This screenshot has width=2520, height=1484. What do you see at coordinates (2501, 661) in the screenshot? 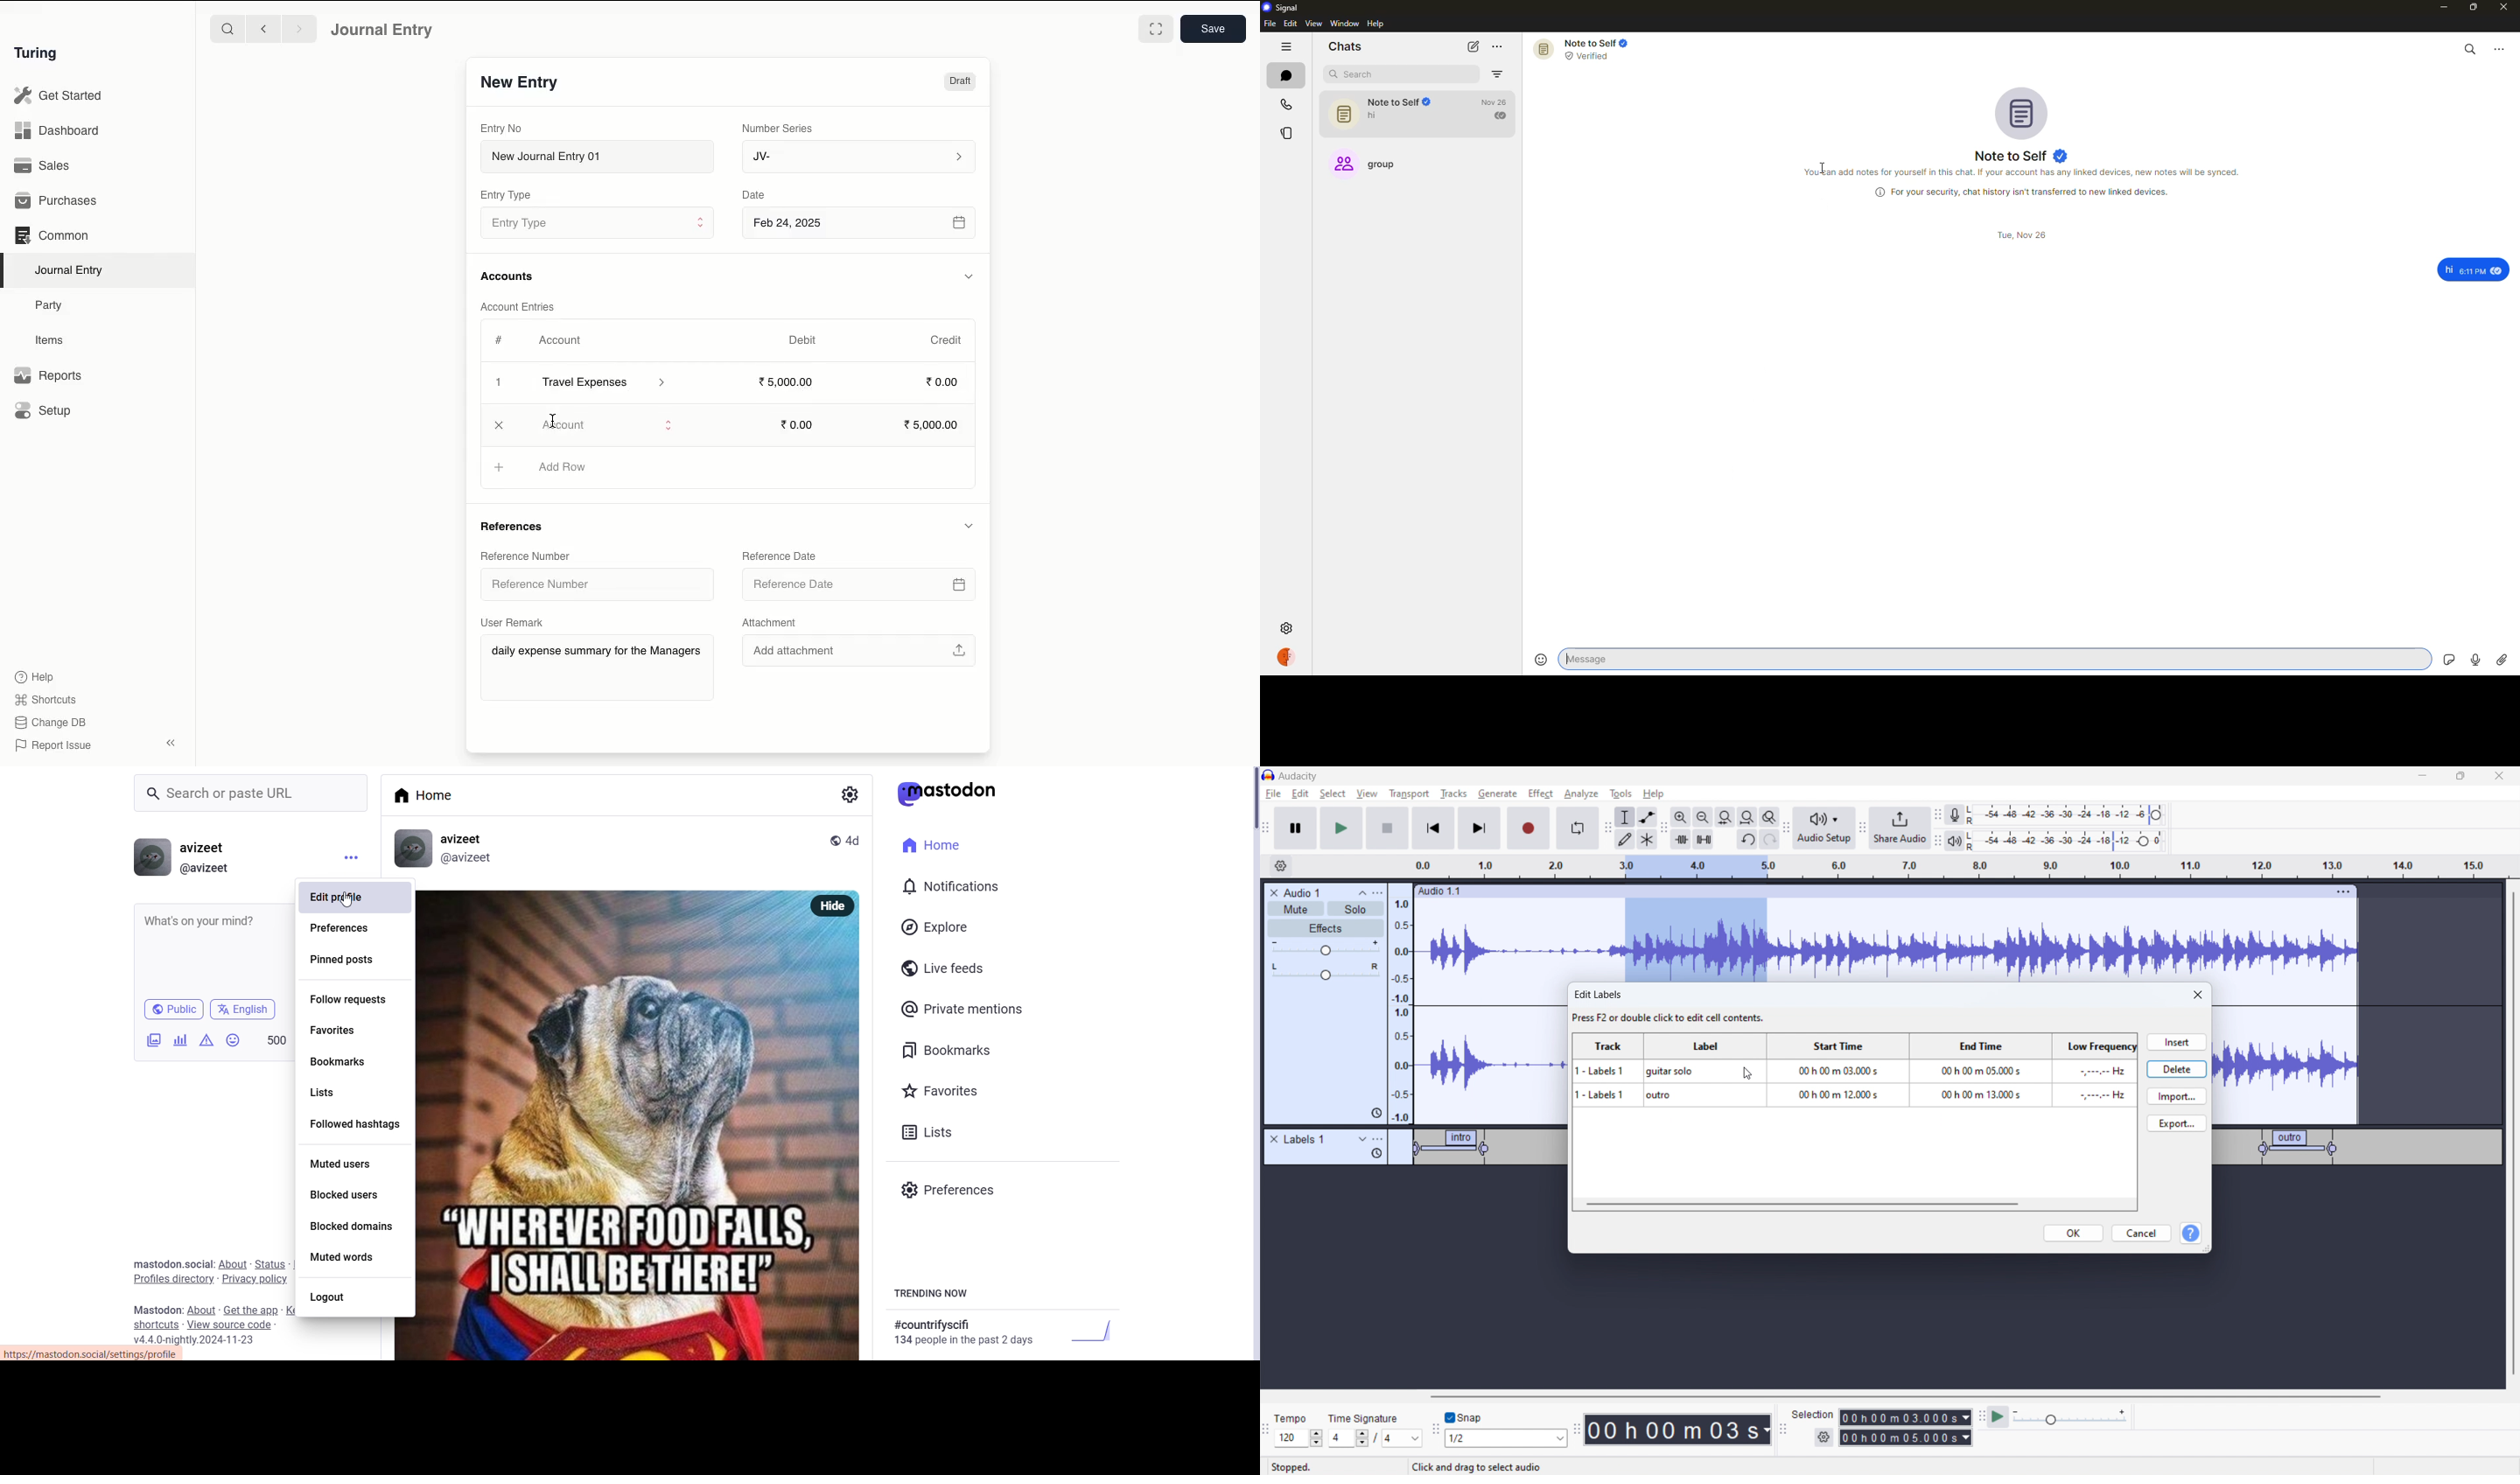
I see `attach` at bounding box center [2501, 661].